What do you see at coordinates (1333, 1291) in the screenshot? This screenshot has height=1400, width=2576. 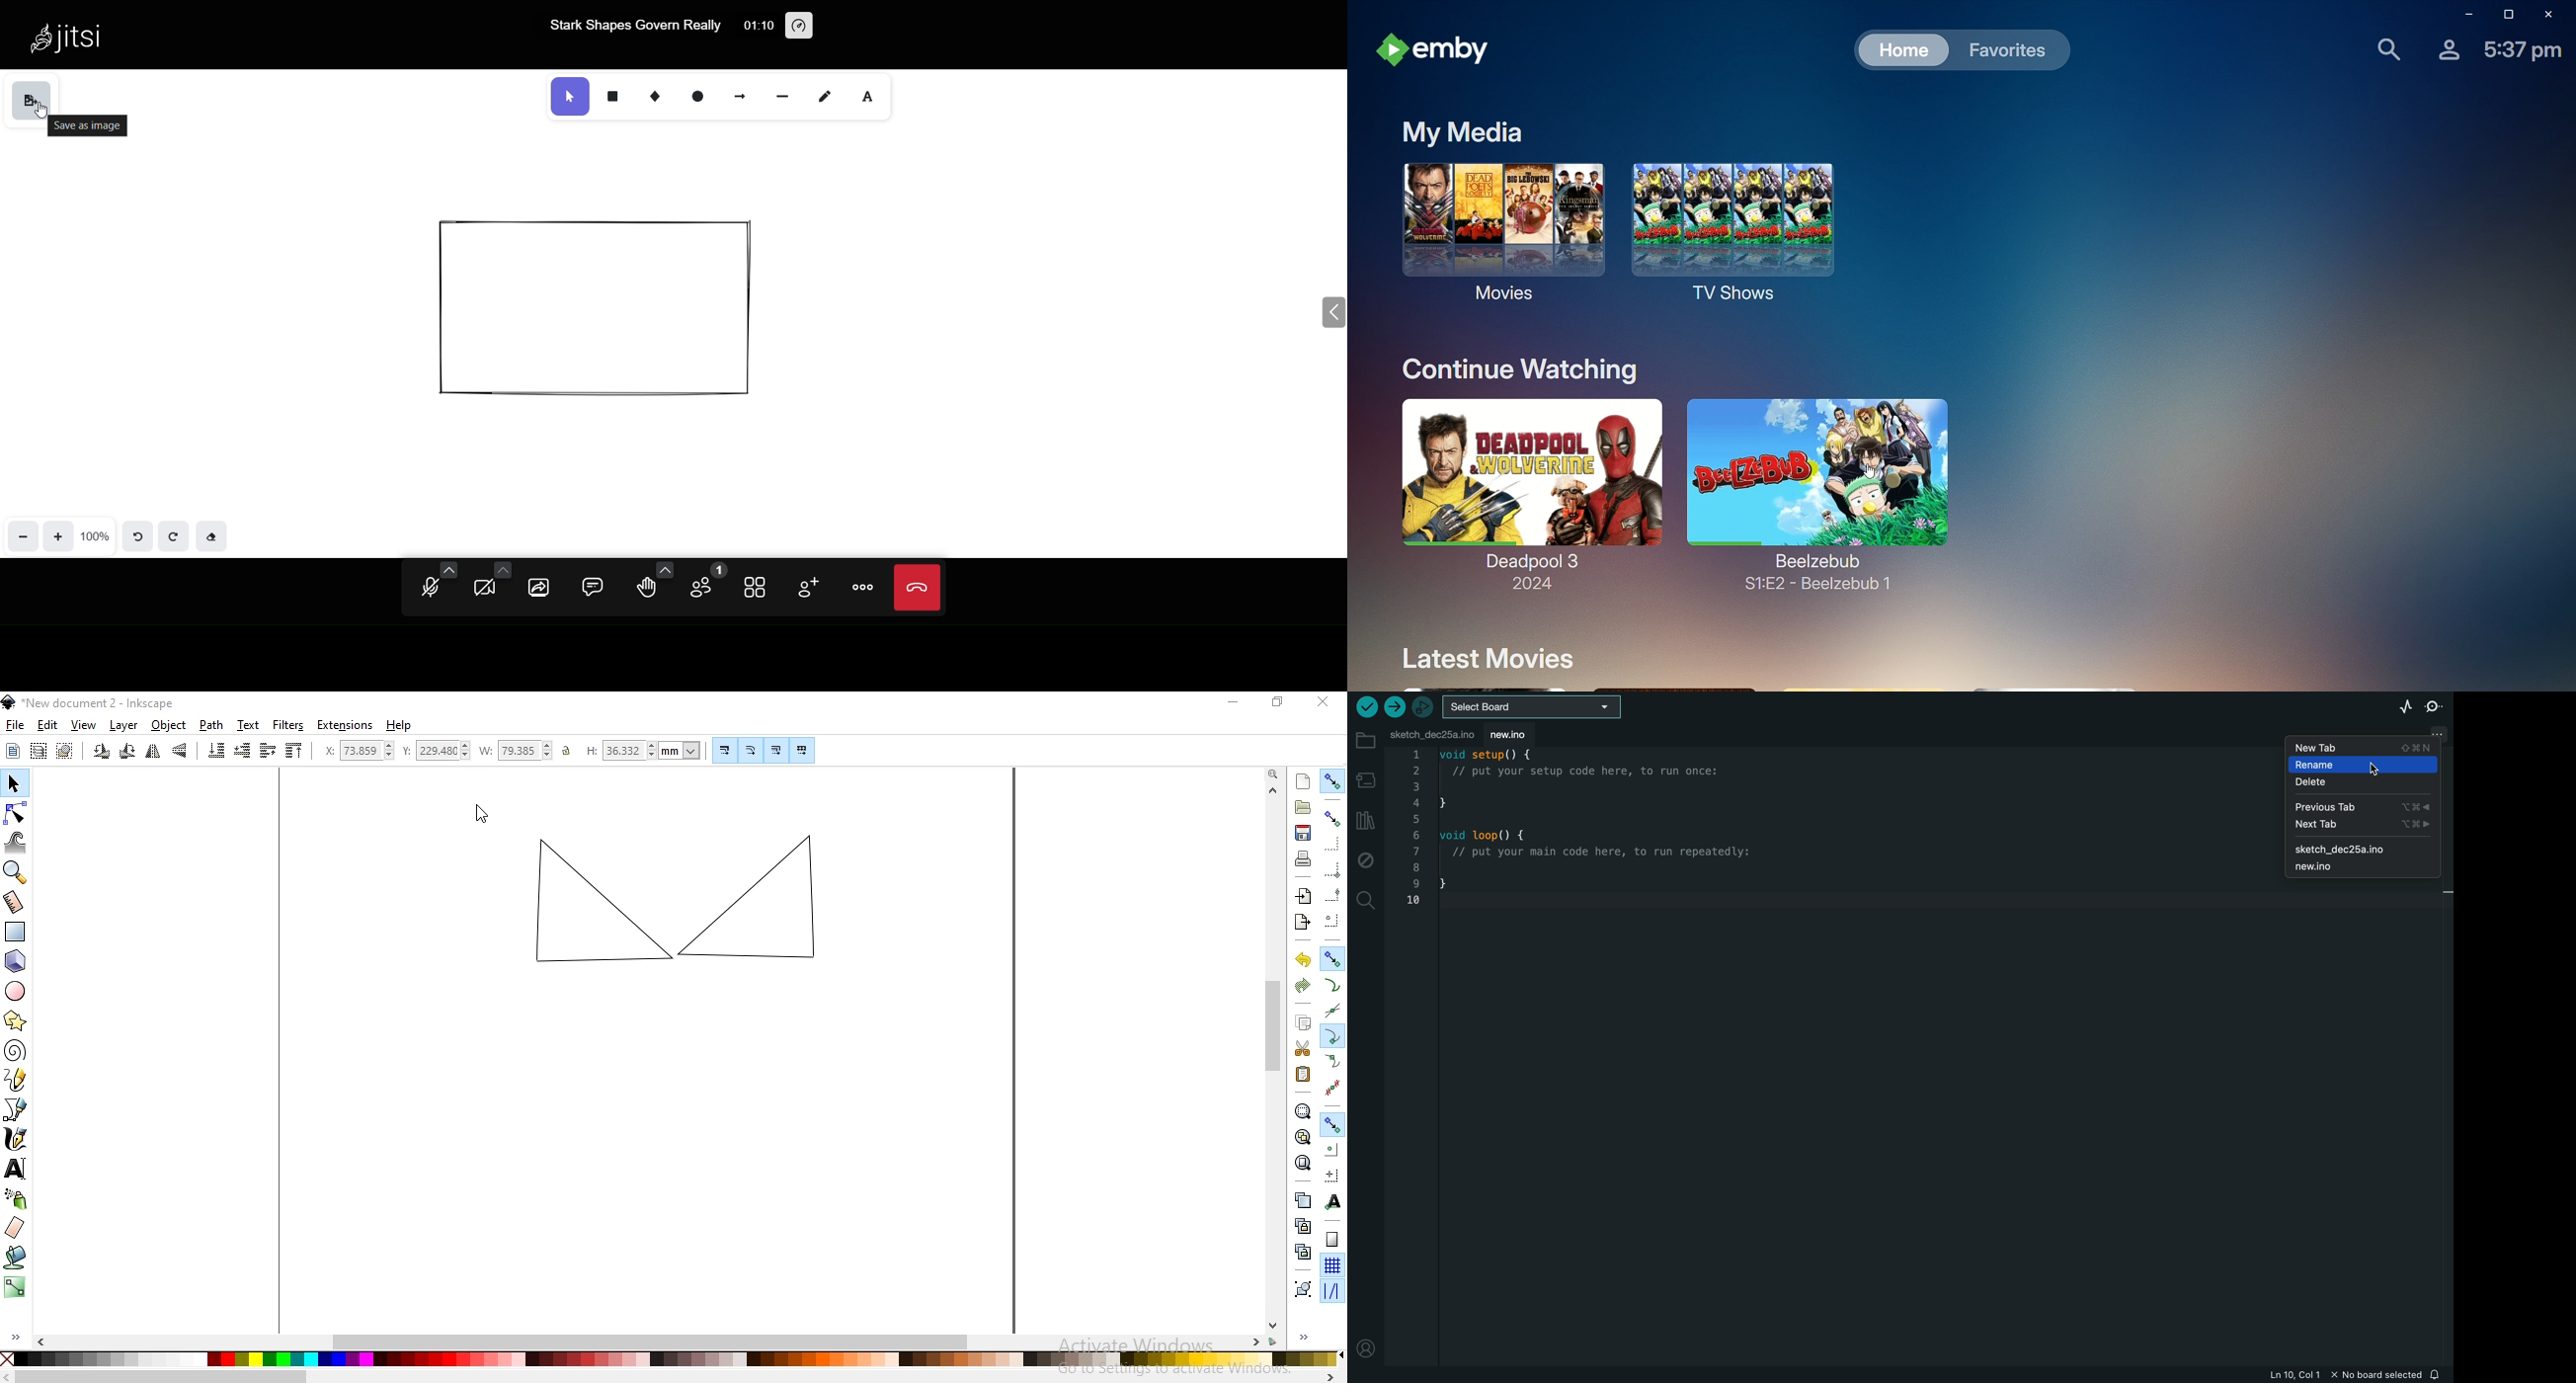 I see `snap guide` at bounding box center [1333, 1291].